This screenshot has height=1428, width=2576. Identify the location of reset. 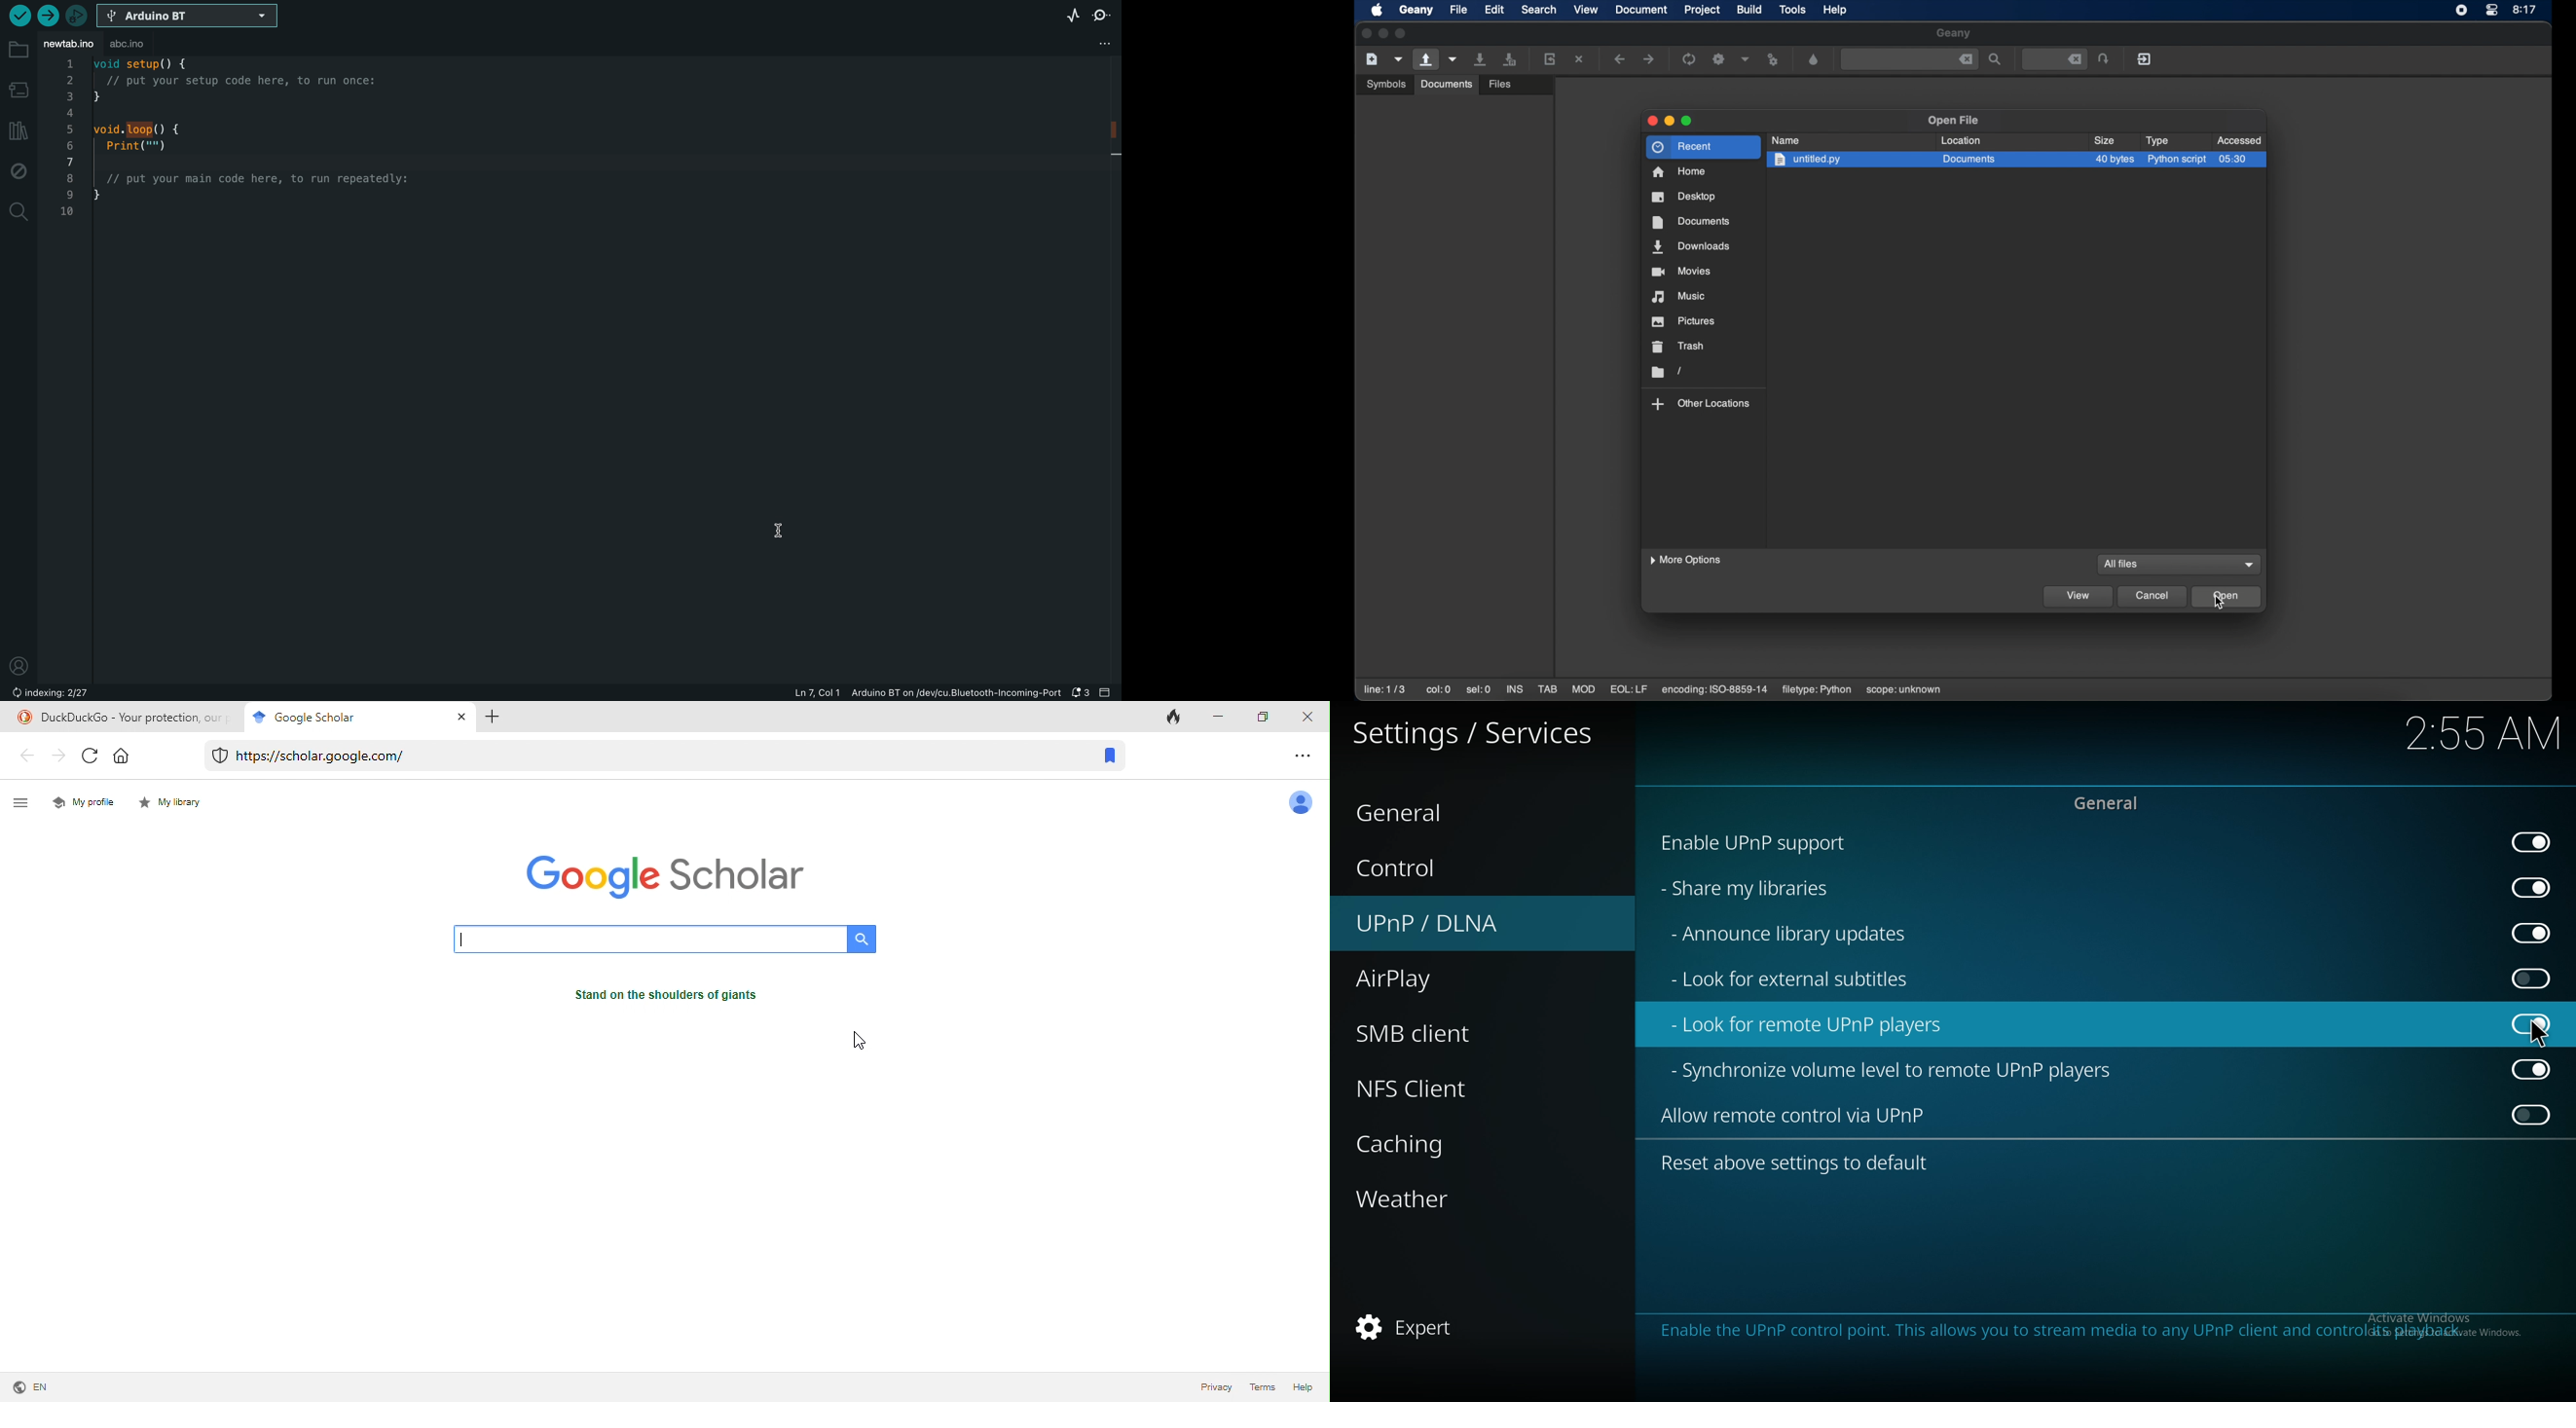
(1805, 1163).